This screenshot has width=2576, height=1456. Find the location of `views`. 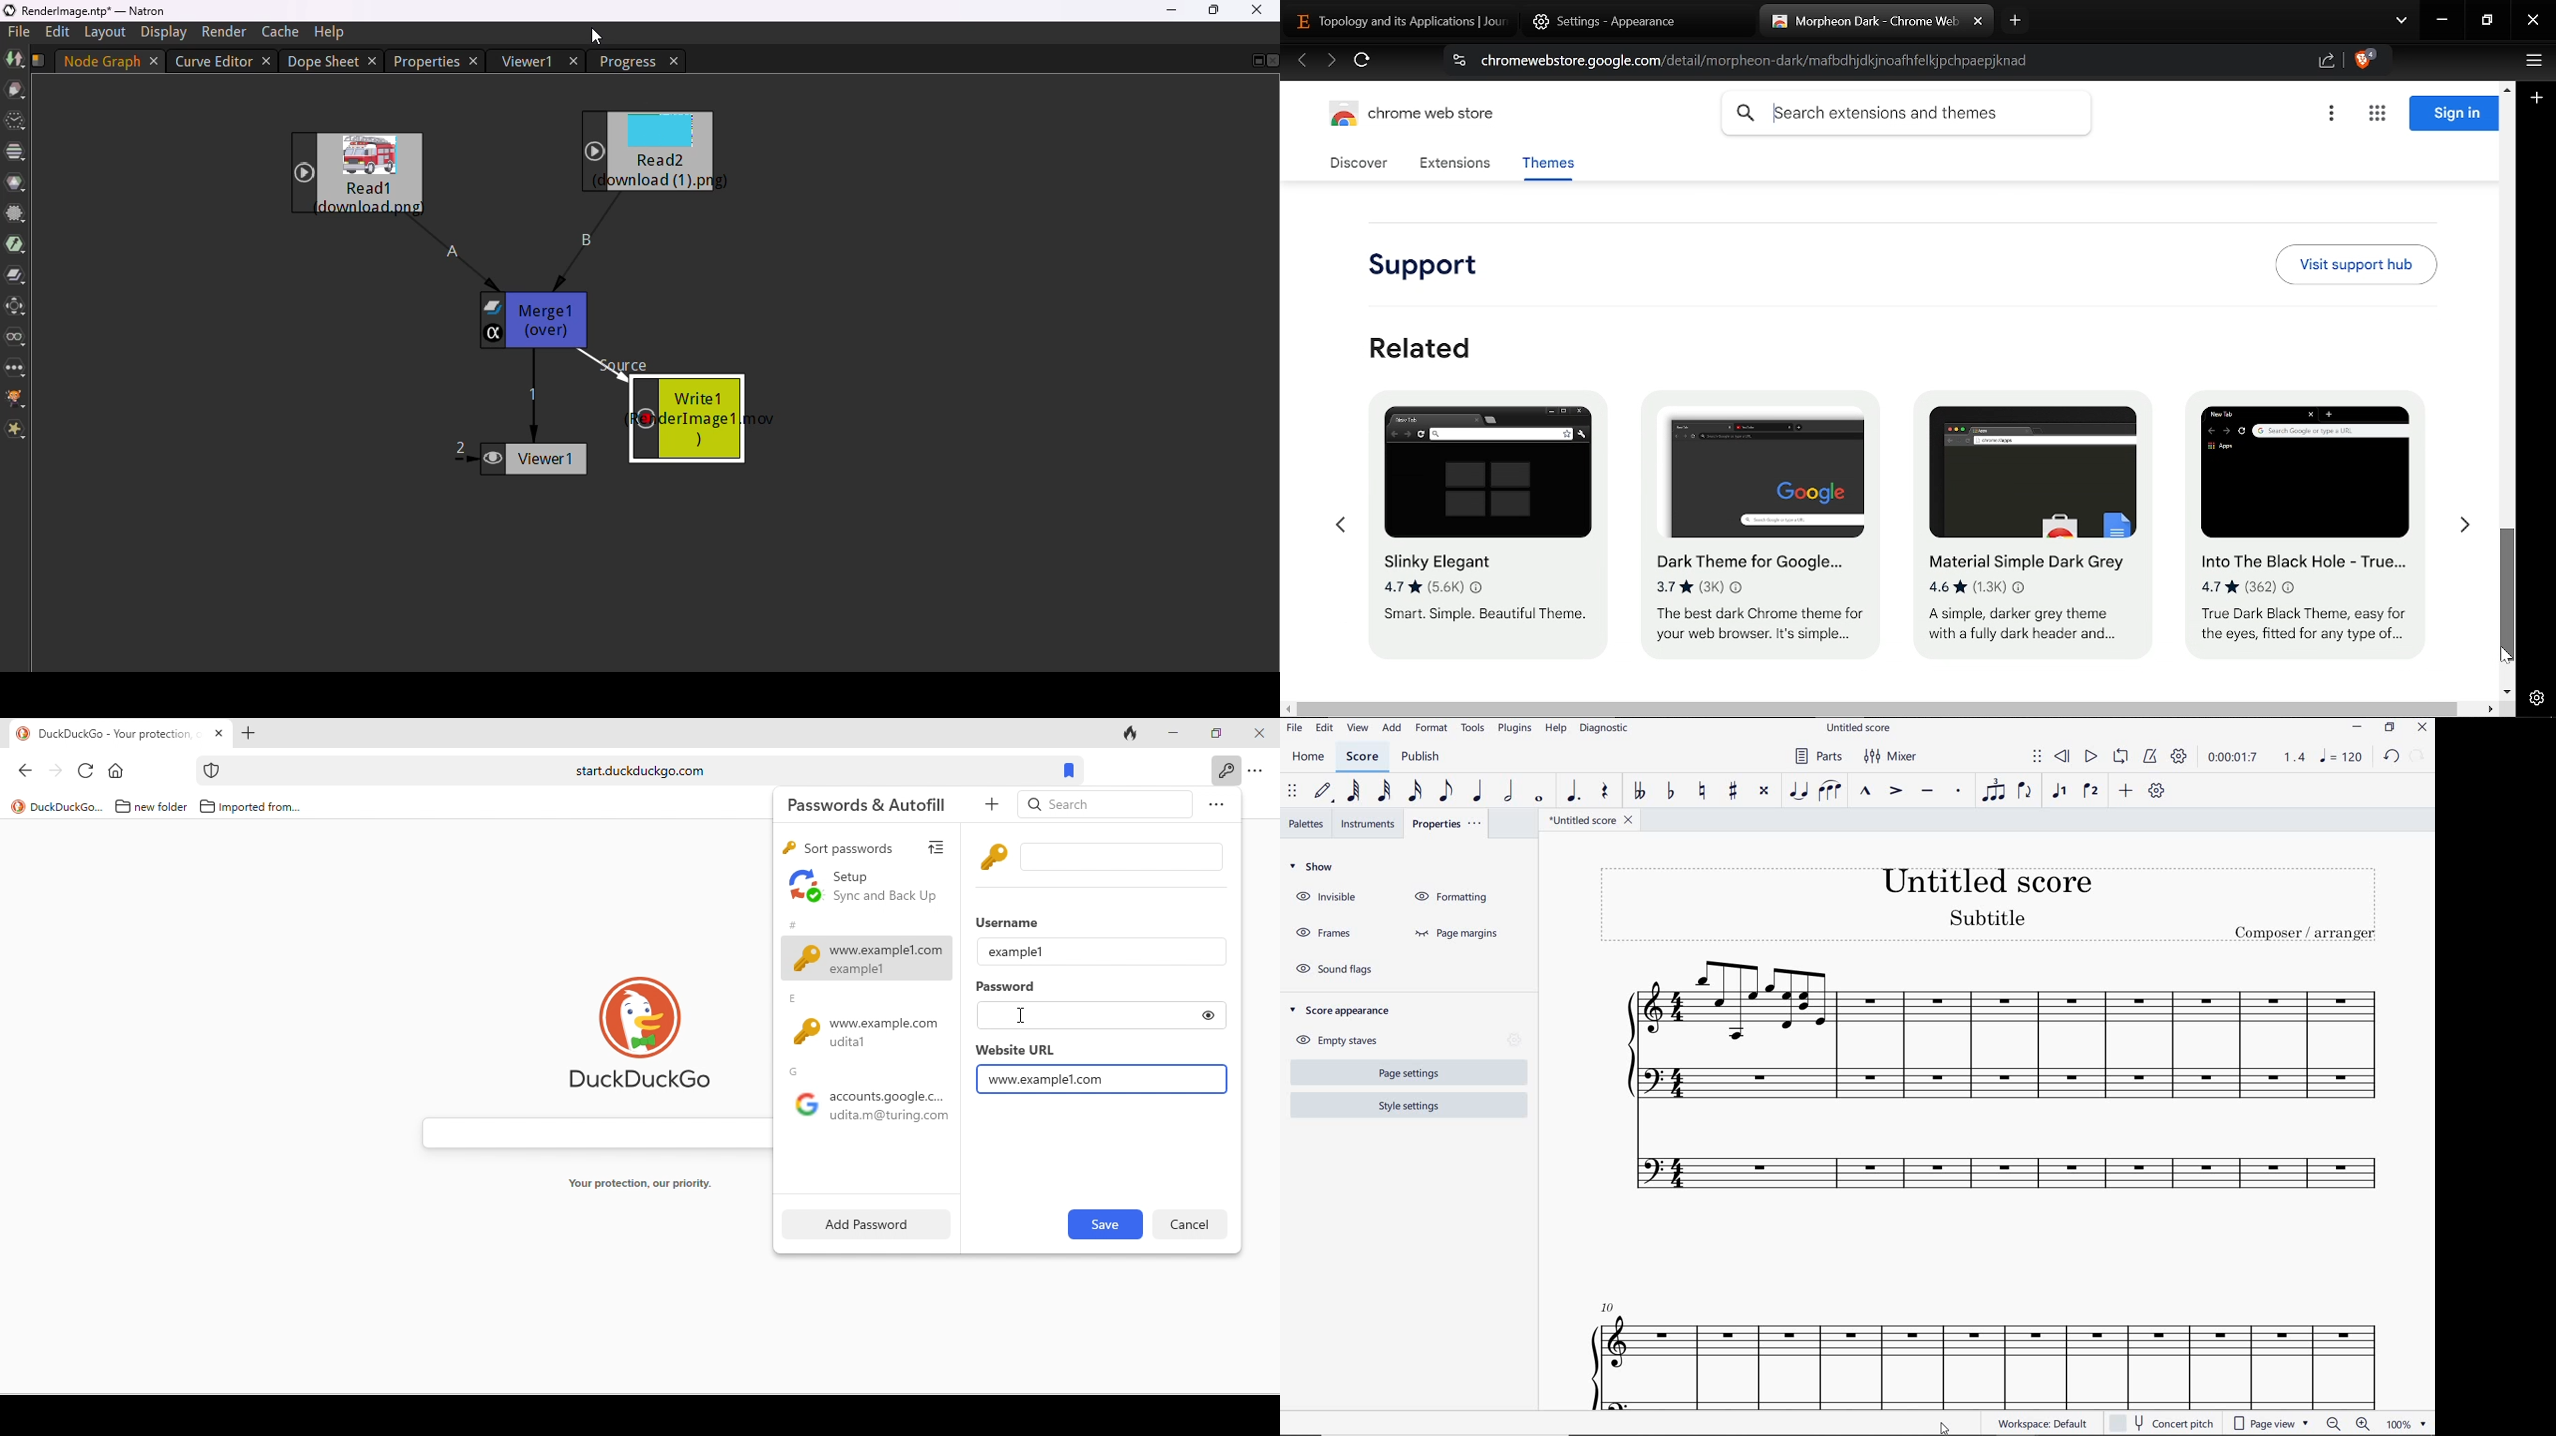

views is located at coordinates (16, 336).